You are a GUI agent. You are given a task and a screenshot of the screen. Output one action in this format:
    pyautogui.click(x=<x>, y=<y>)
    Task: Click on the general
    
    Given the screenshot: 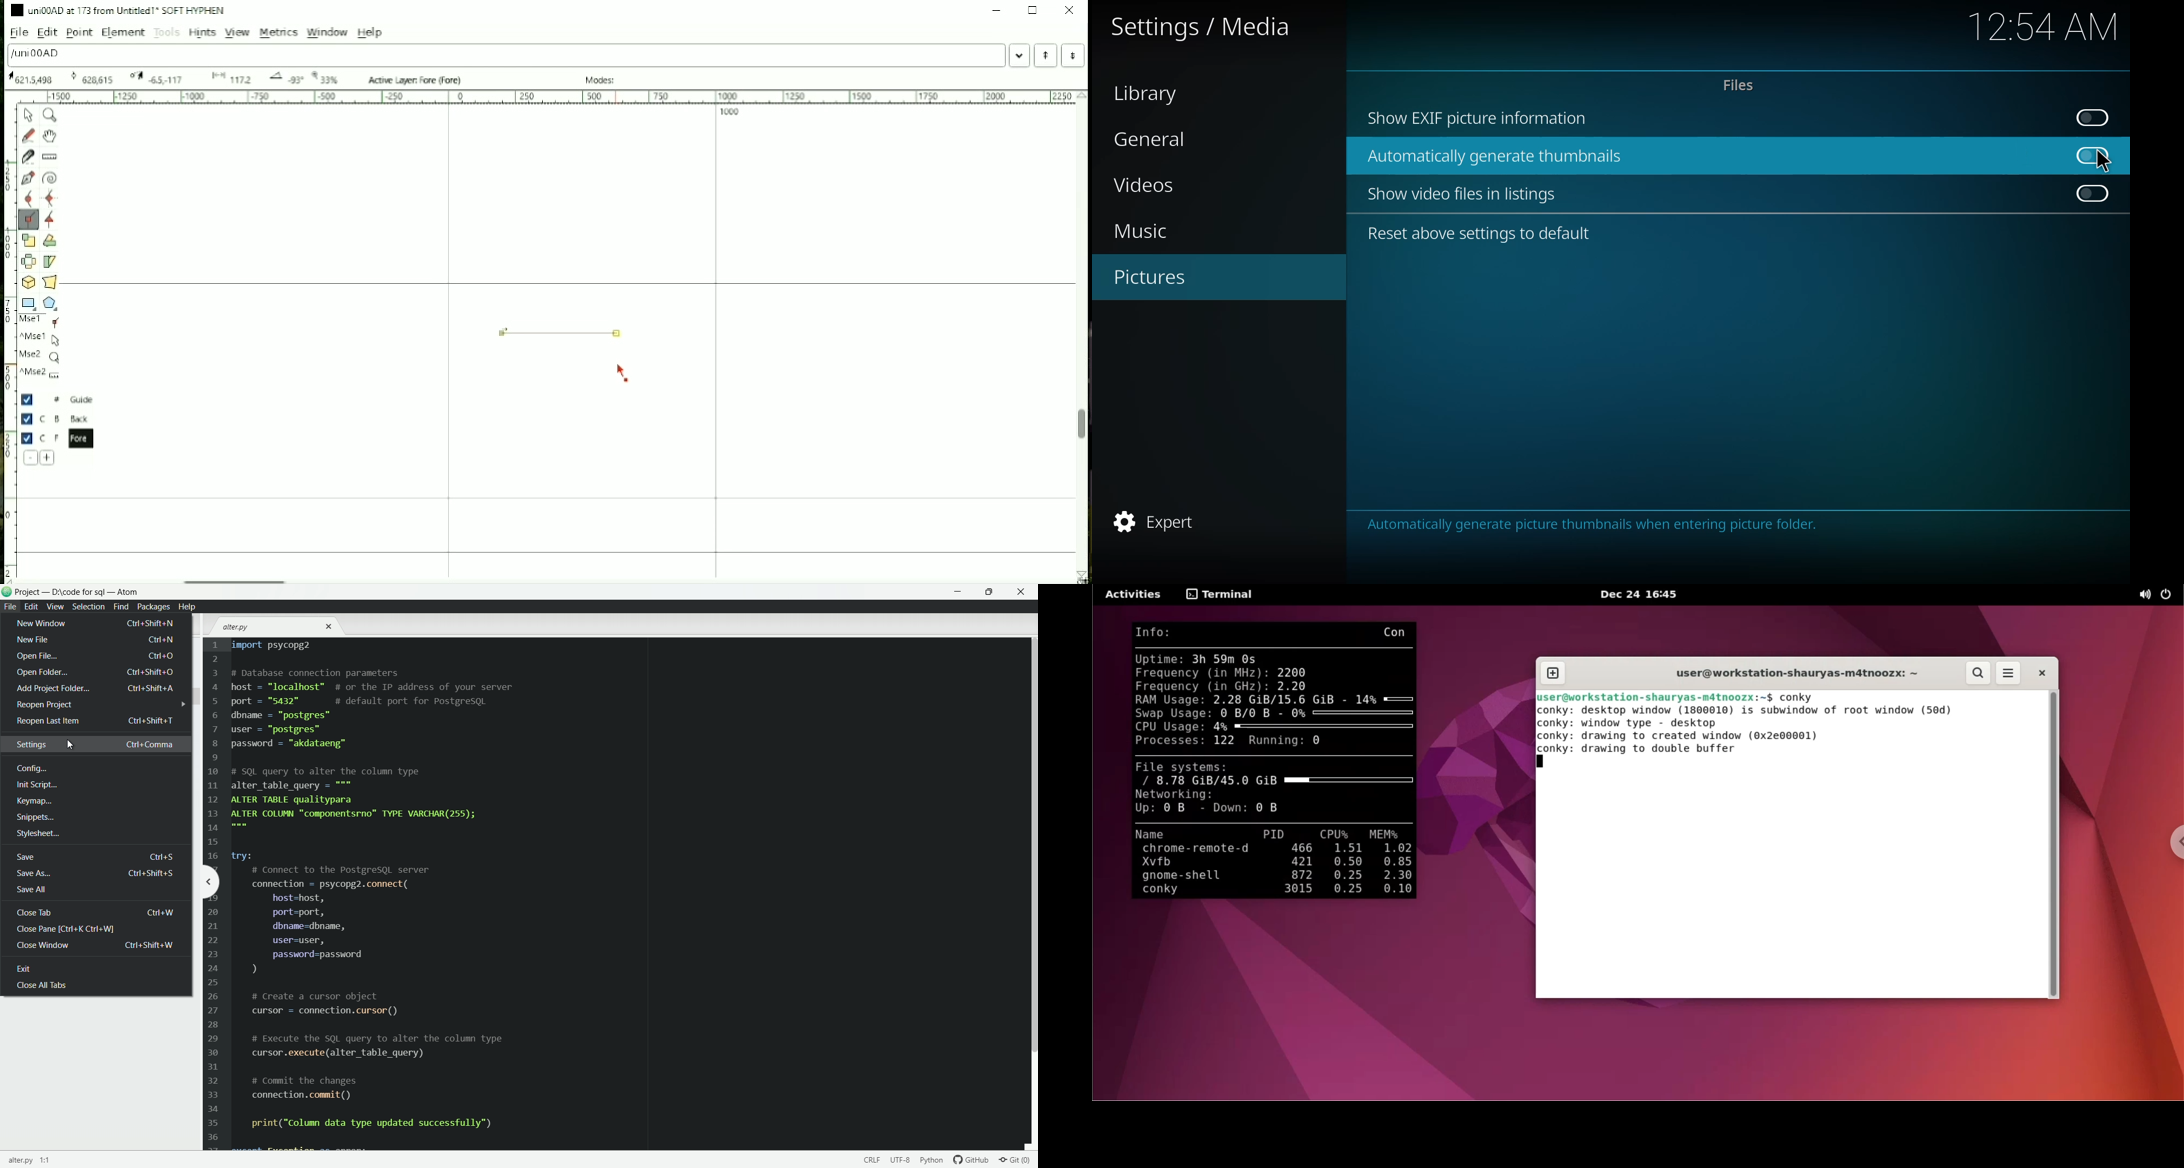 What is the action you would take?
    pyautogui.click(x=1156, y=139)
    